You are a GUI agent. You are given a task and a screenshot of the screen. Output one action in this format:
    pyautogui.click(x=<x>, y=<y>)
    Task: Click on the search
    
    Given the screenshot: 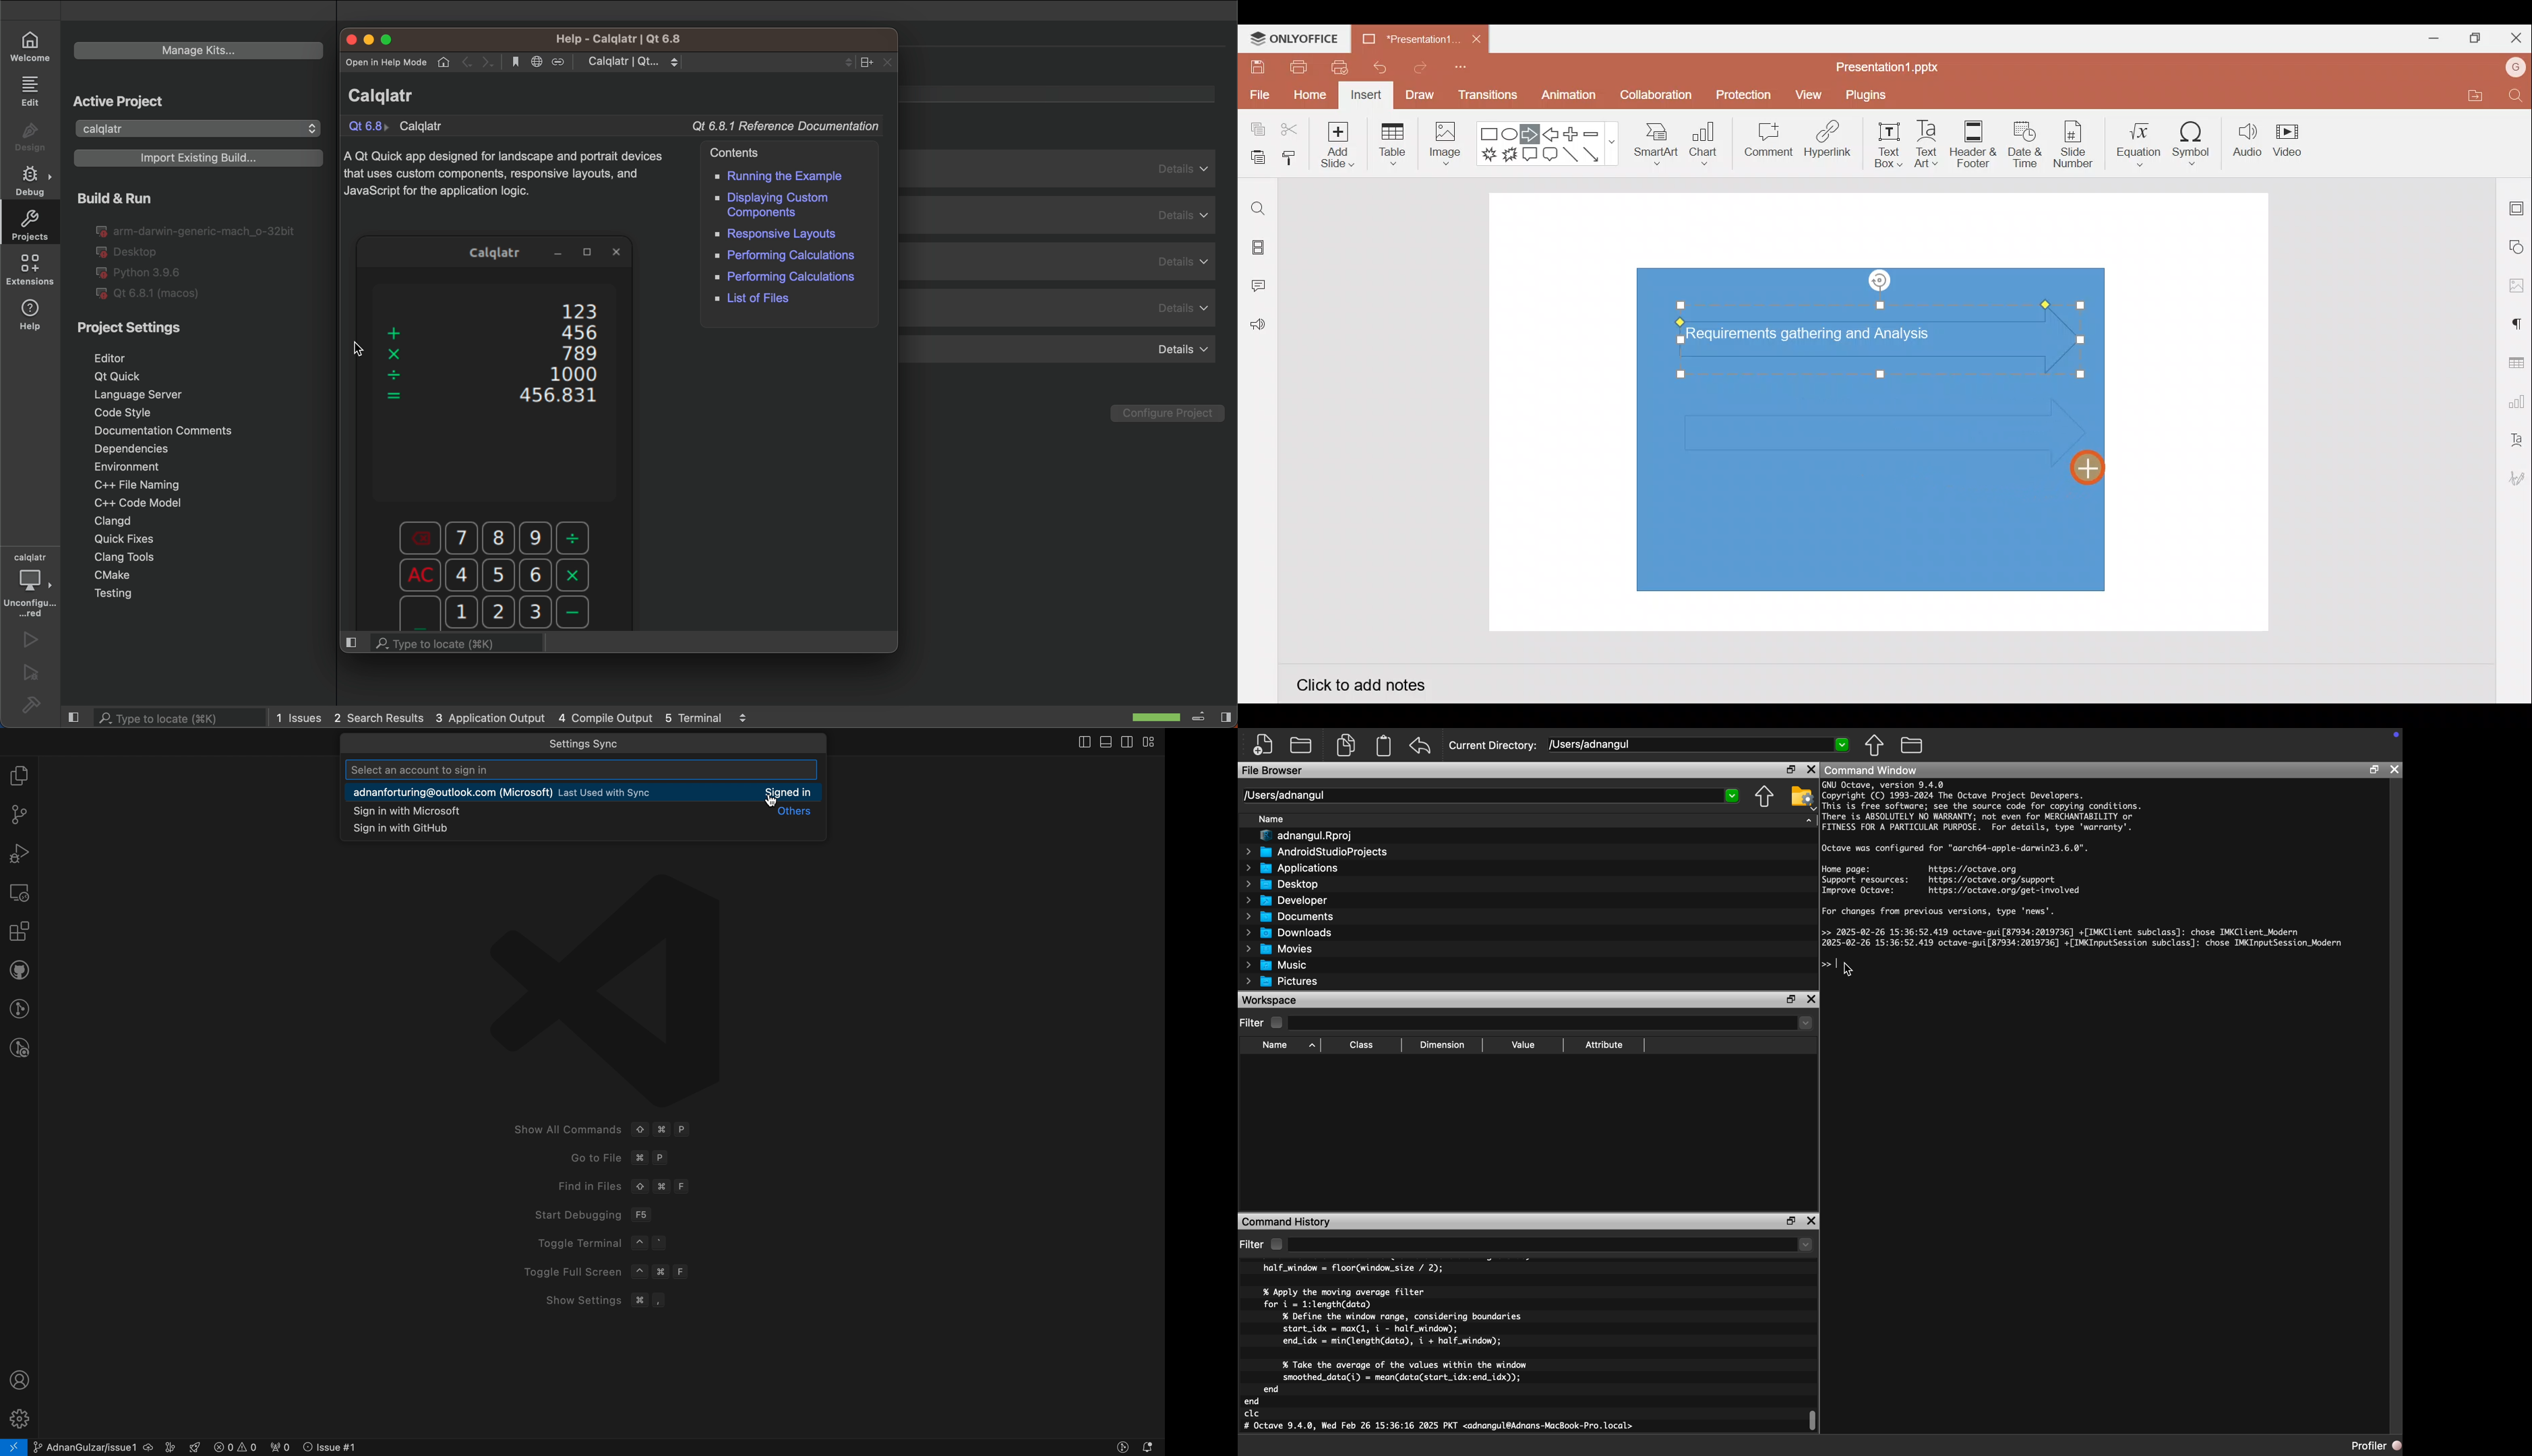 What is the action you would take?
    pyautogui.click(x=181, y=718)
    